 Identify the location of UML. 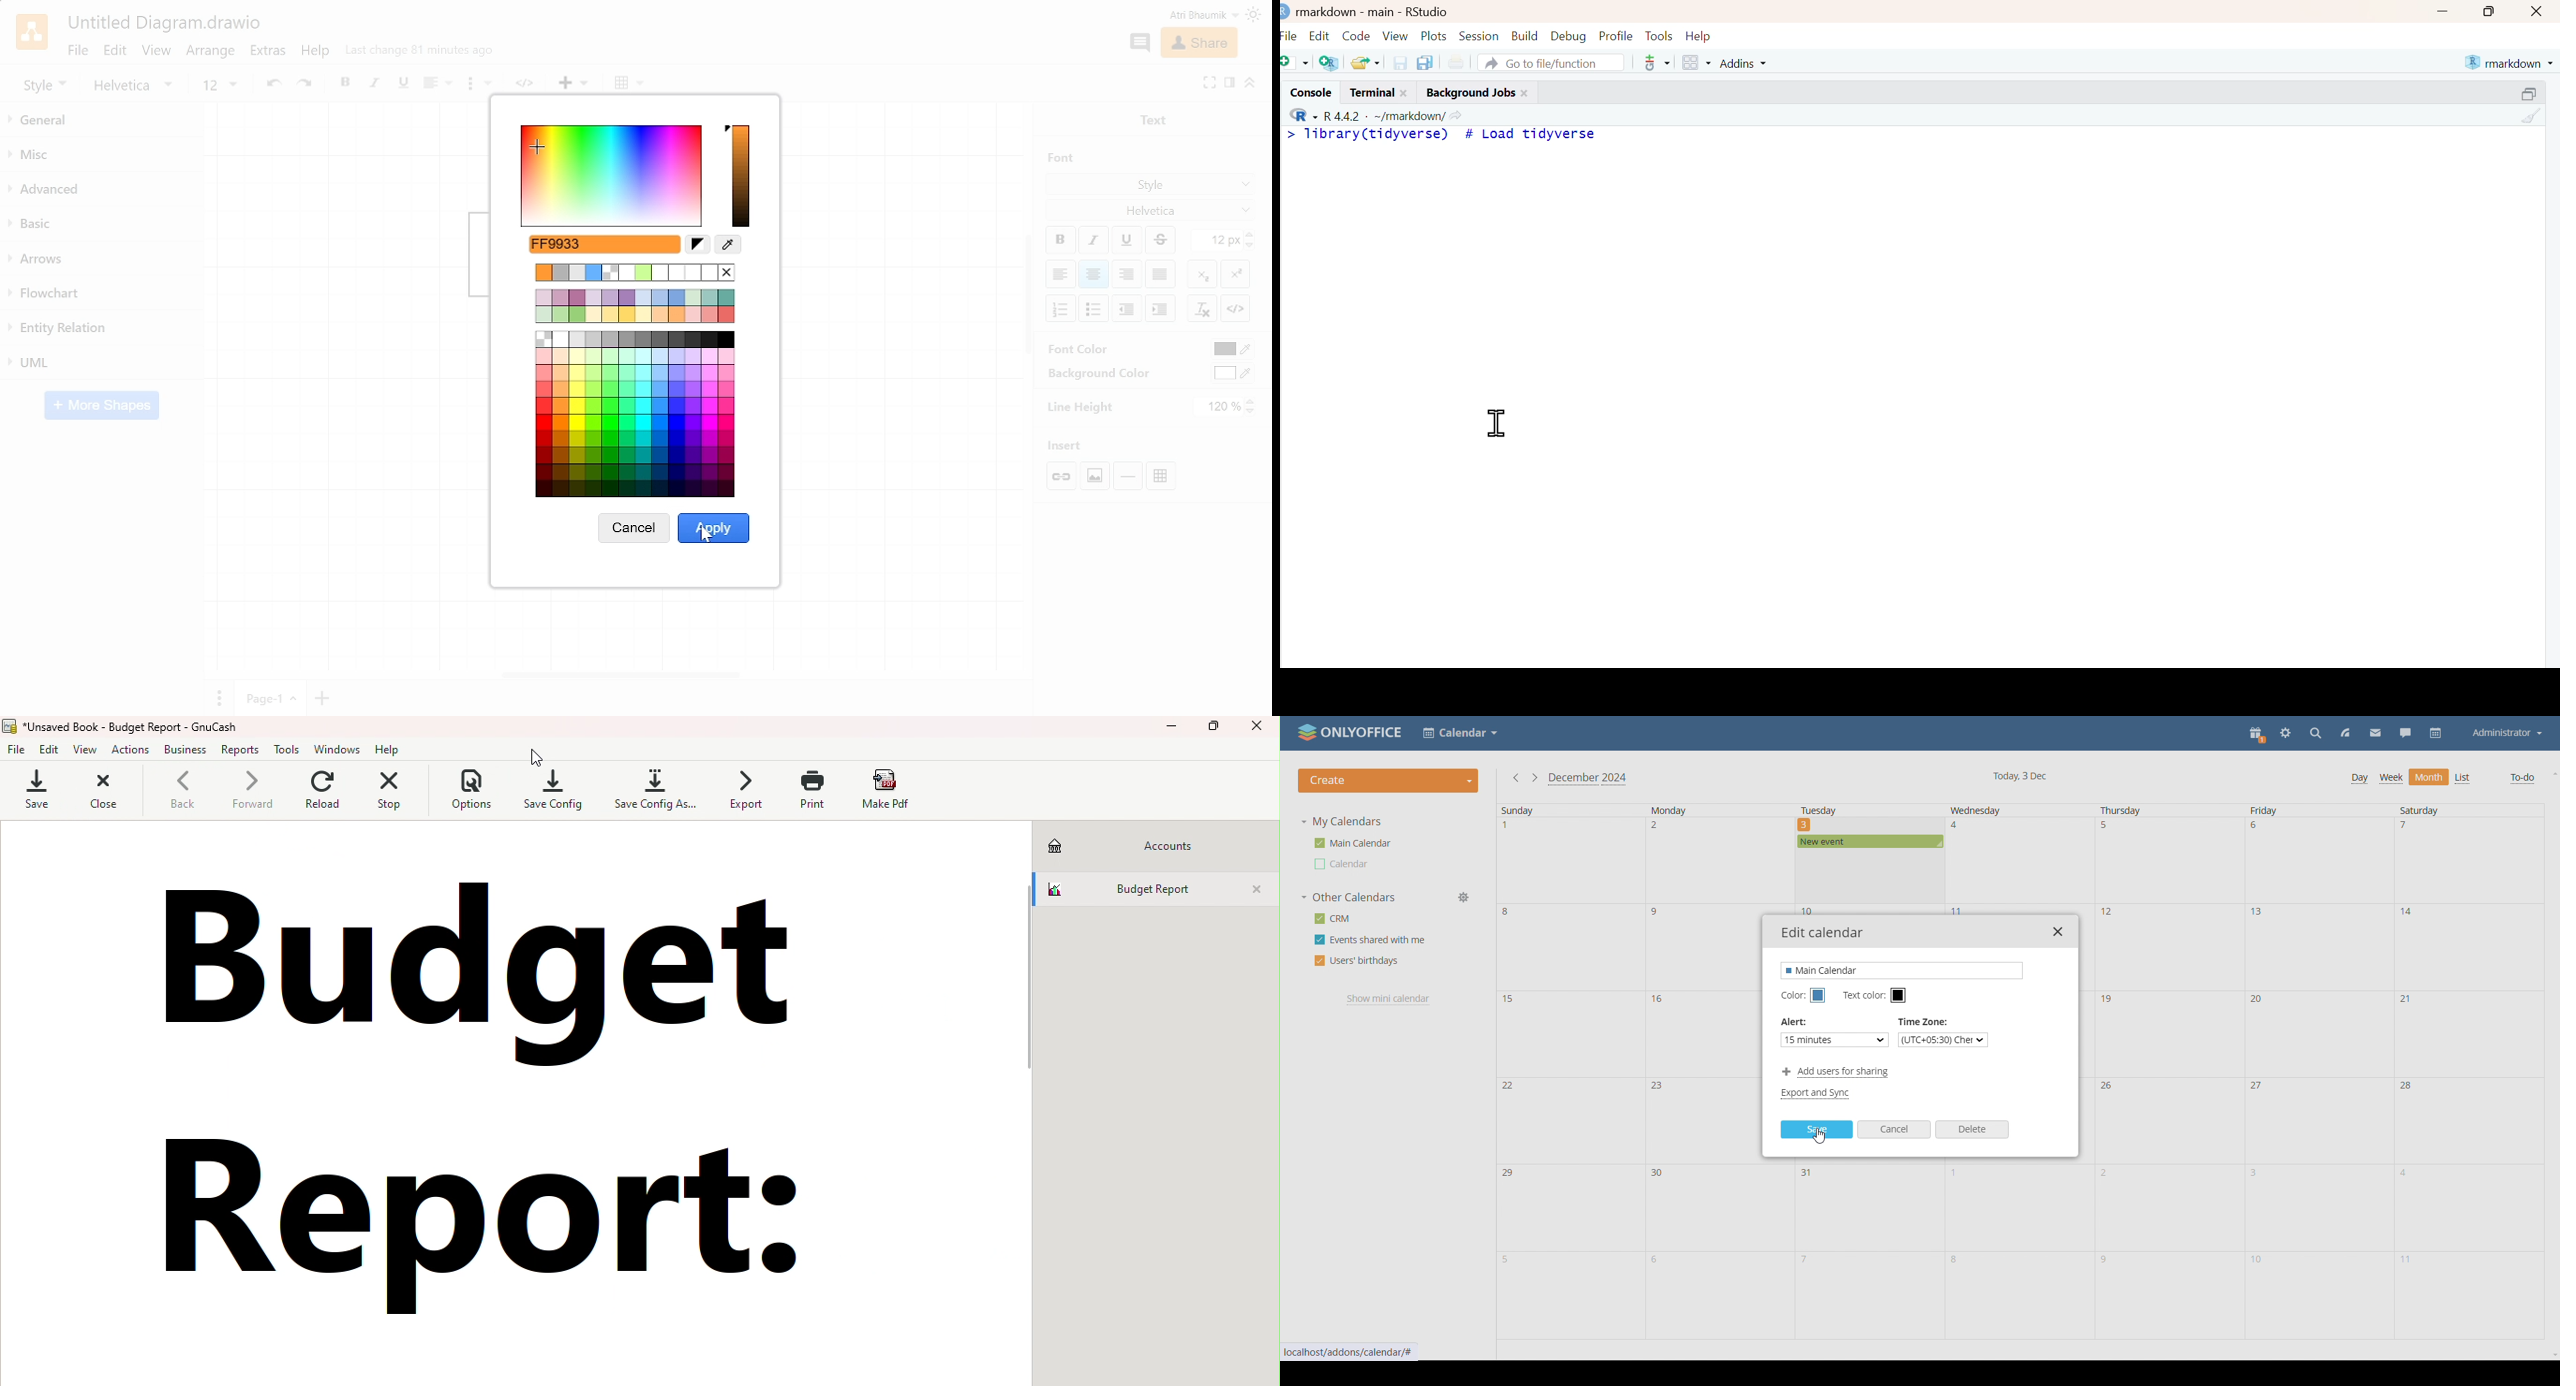
(101, 361).